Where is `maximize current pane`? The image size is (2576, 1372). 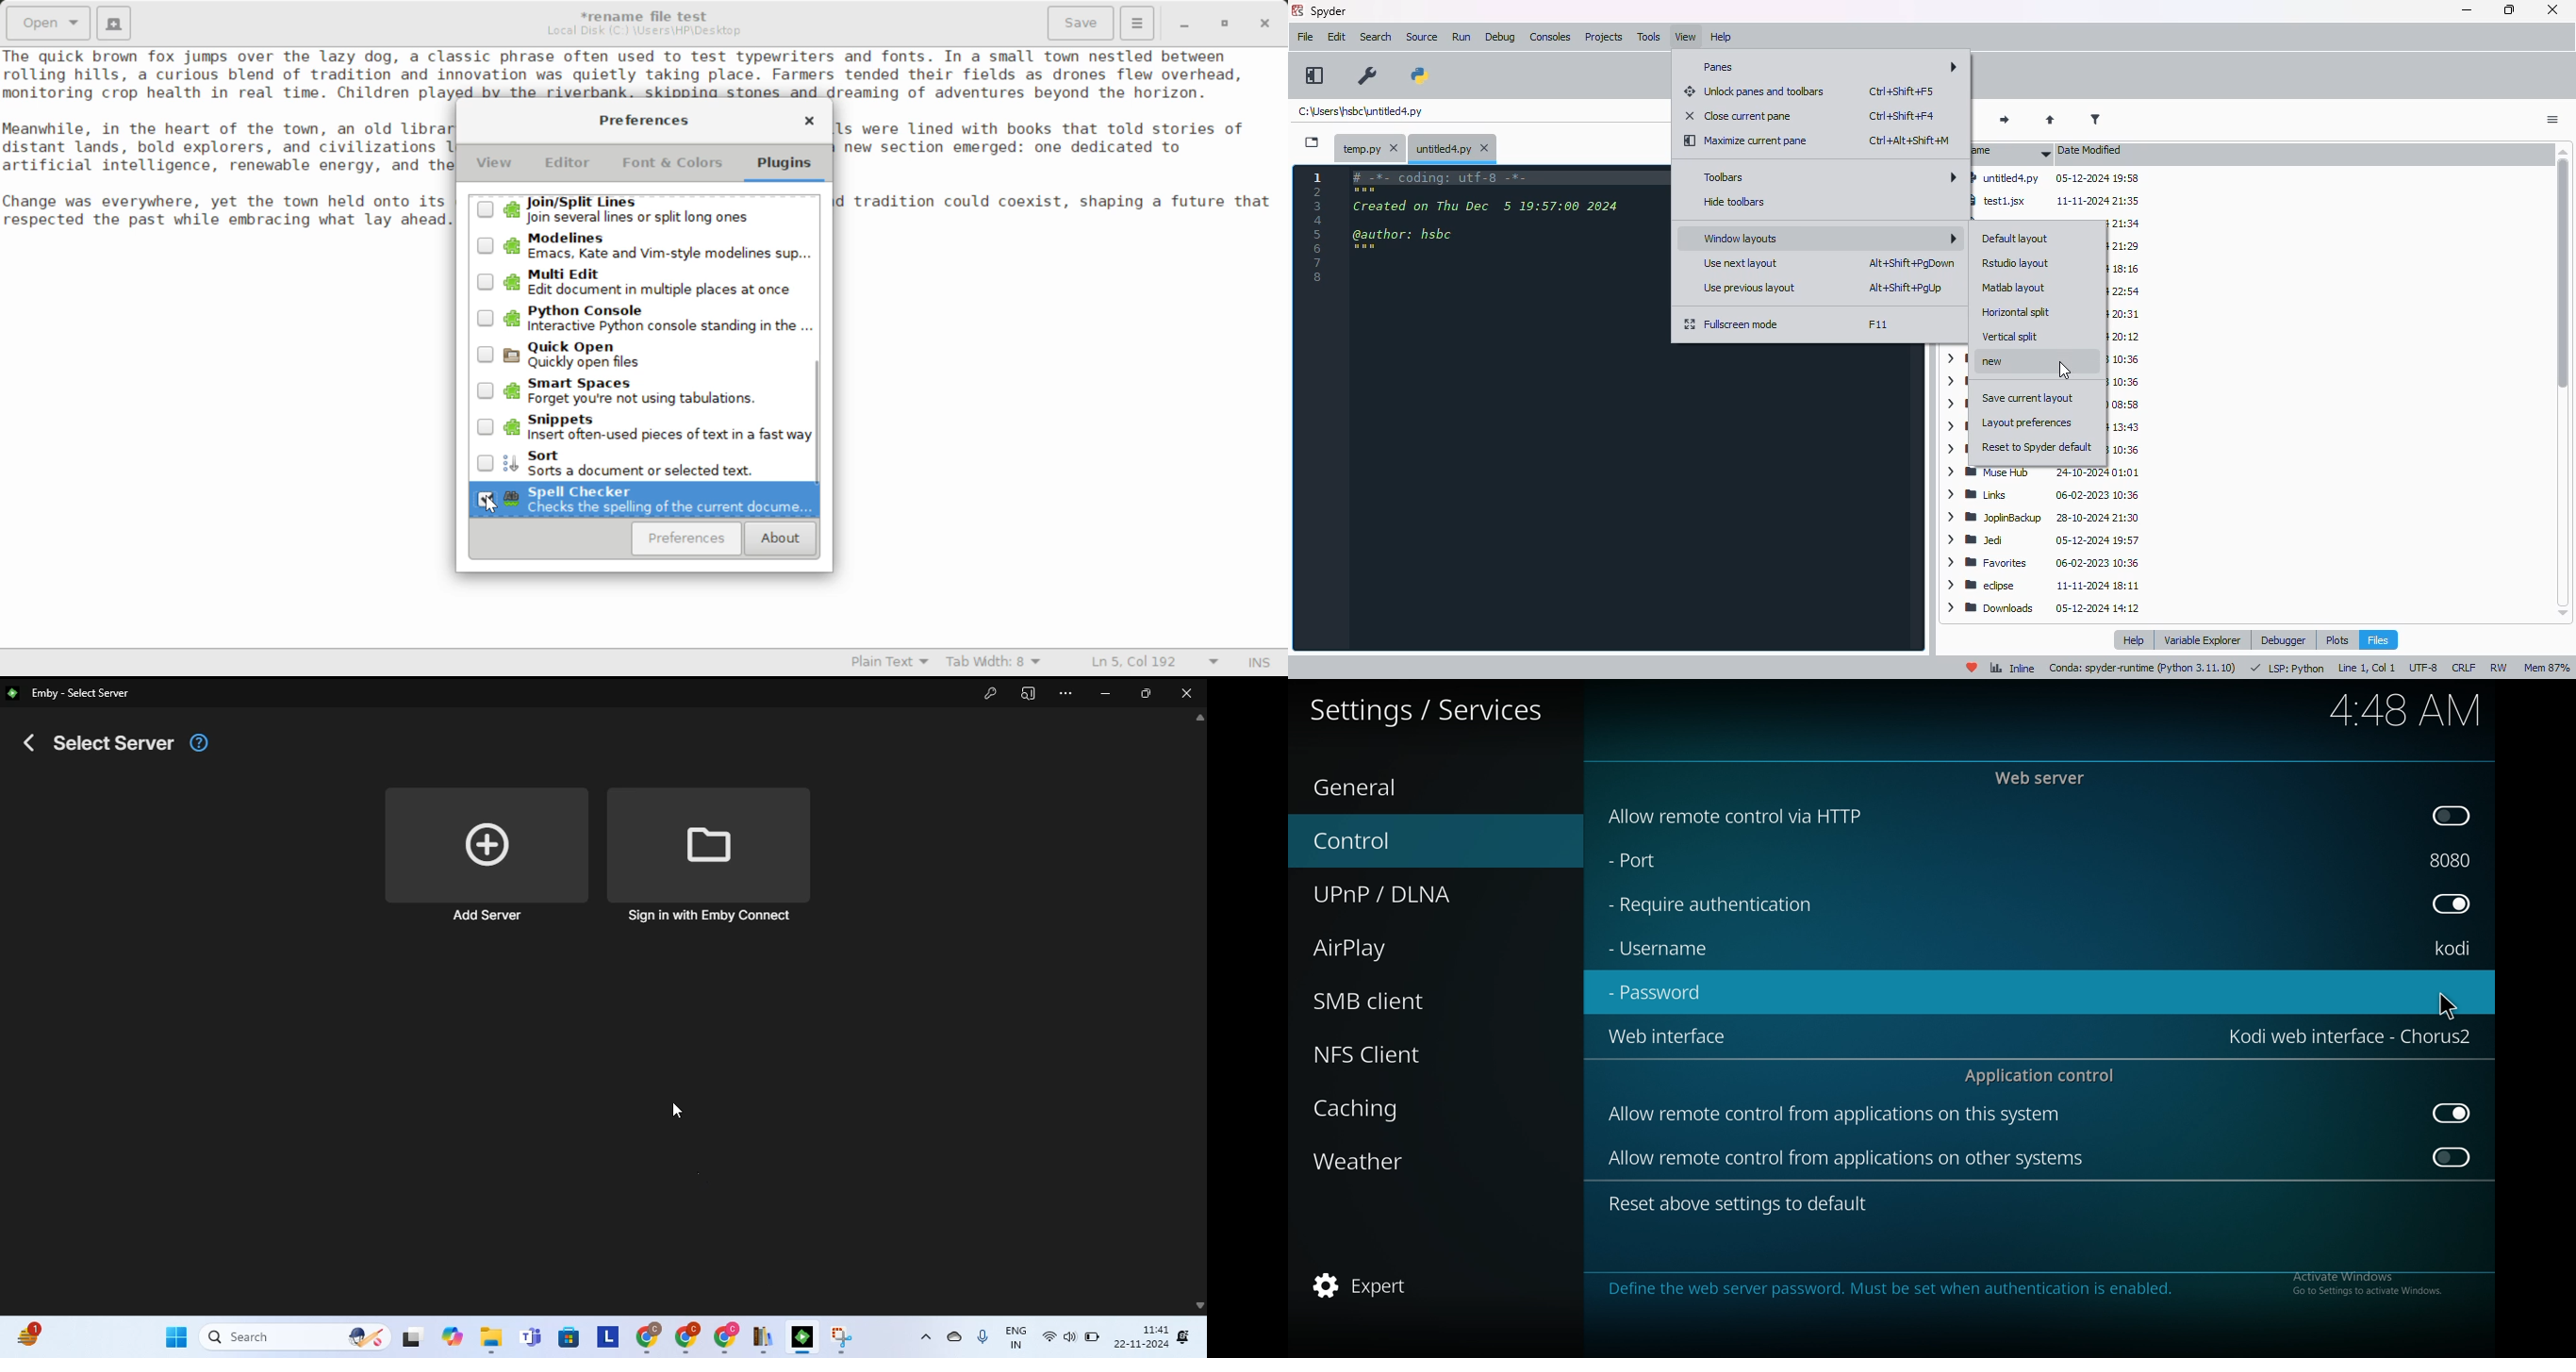
maximize current pane is located at coordinates (1747, 141).